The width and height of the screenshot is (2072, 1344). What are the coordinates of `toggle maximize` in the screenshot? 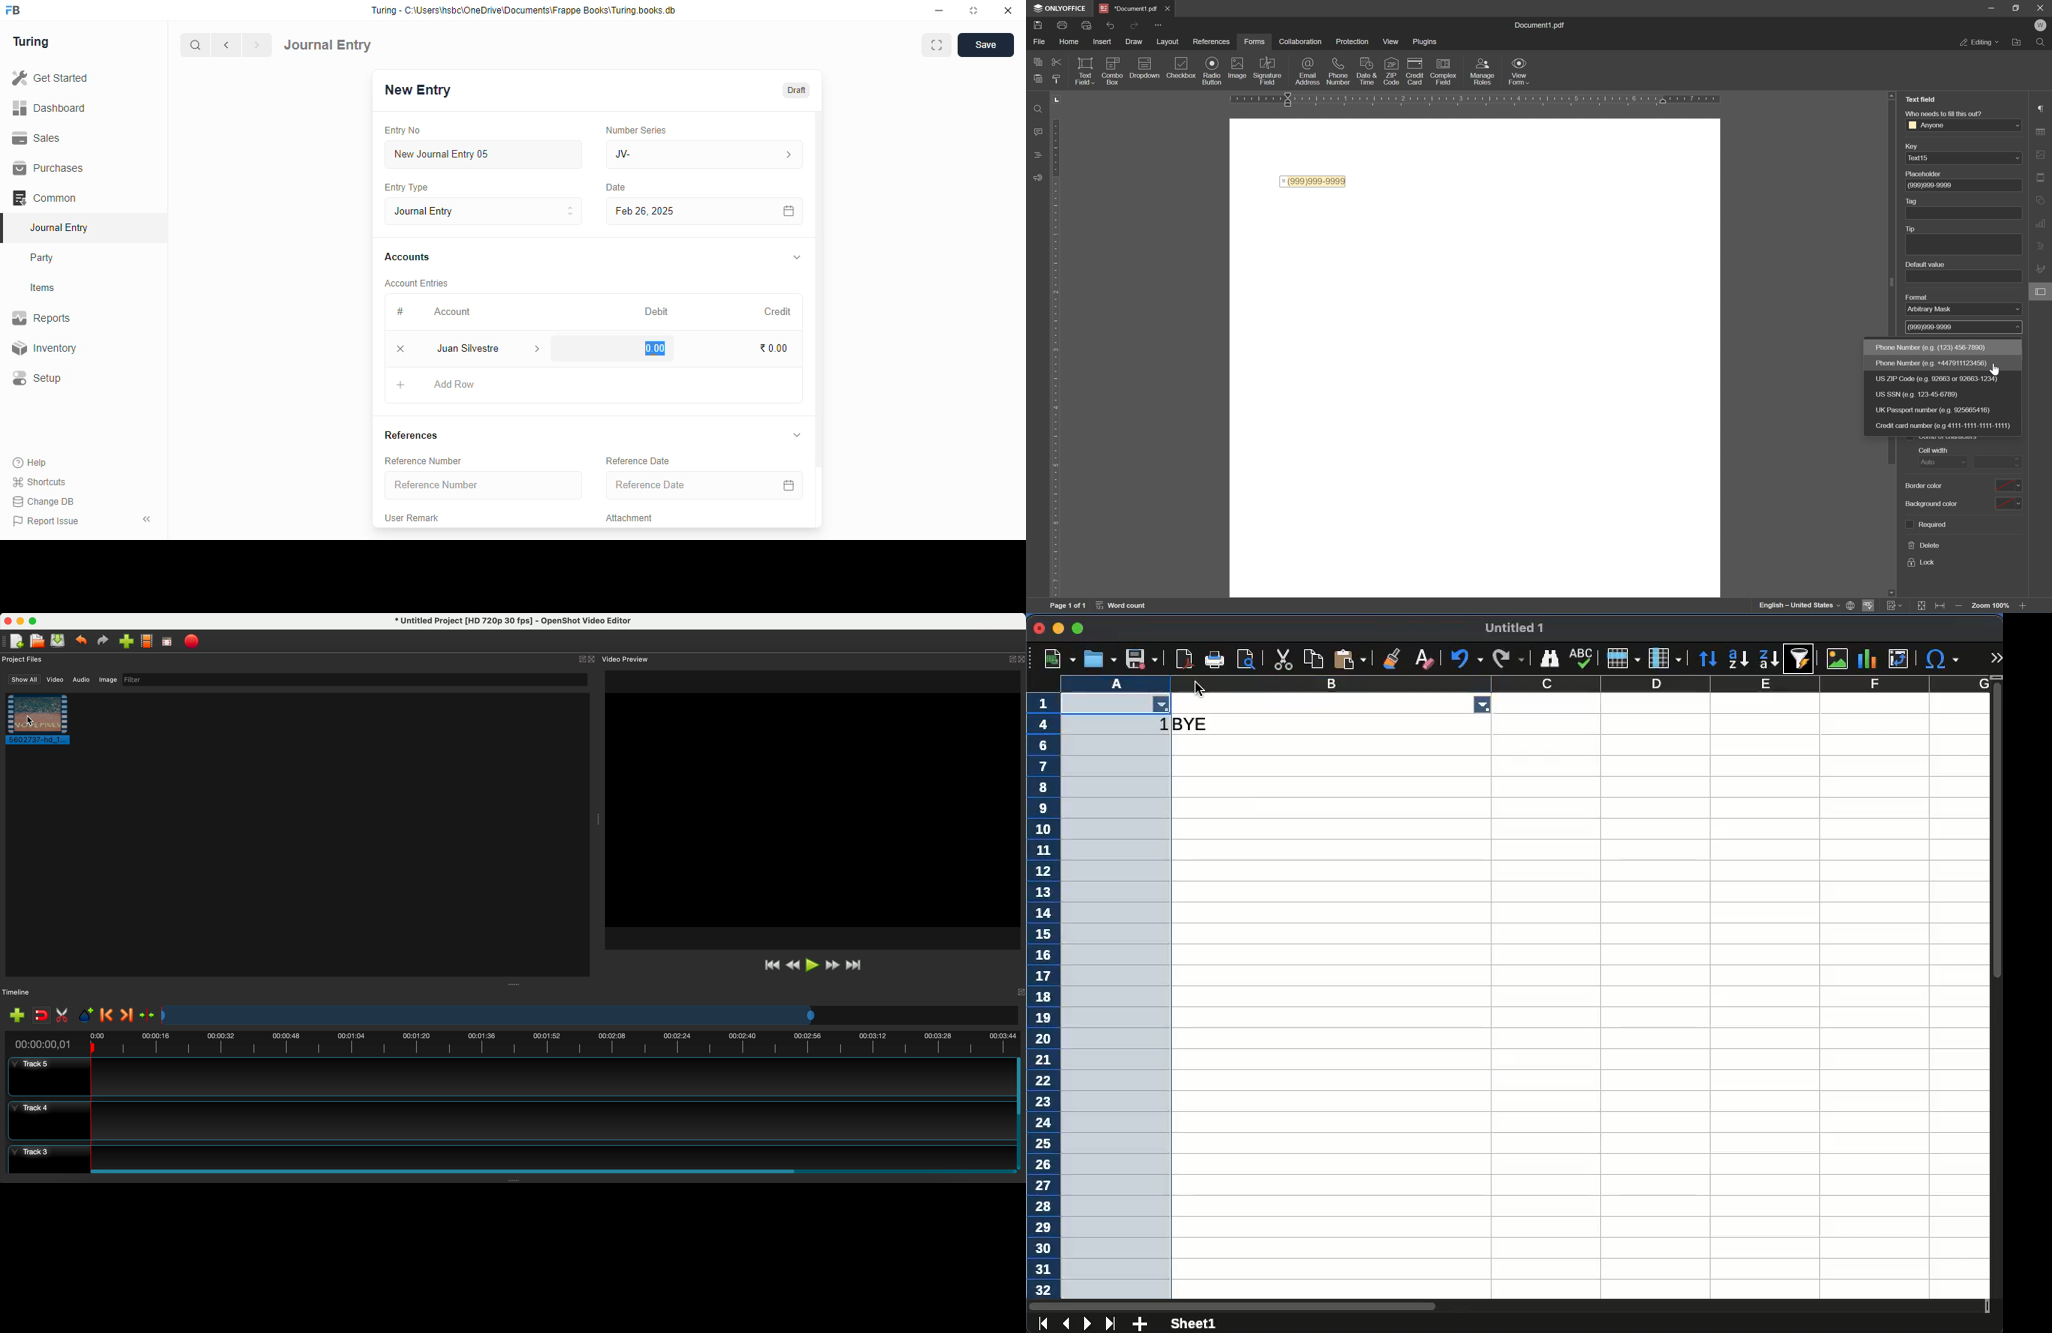 It's located at (973, 11).